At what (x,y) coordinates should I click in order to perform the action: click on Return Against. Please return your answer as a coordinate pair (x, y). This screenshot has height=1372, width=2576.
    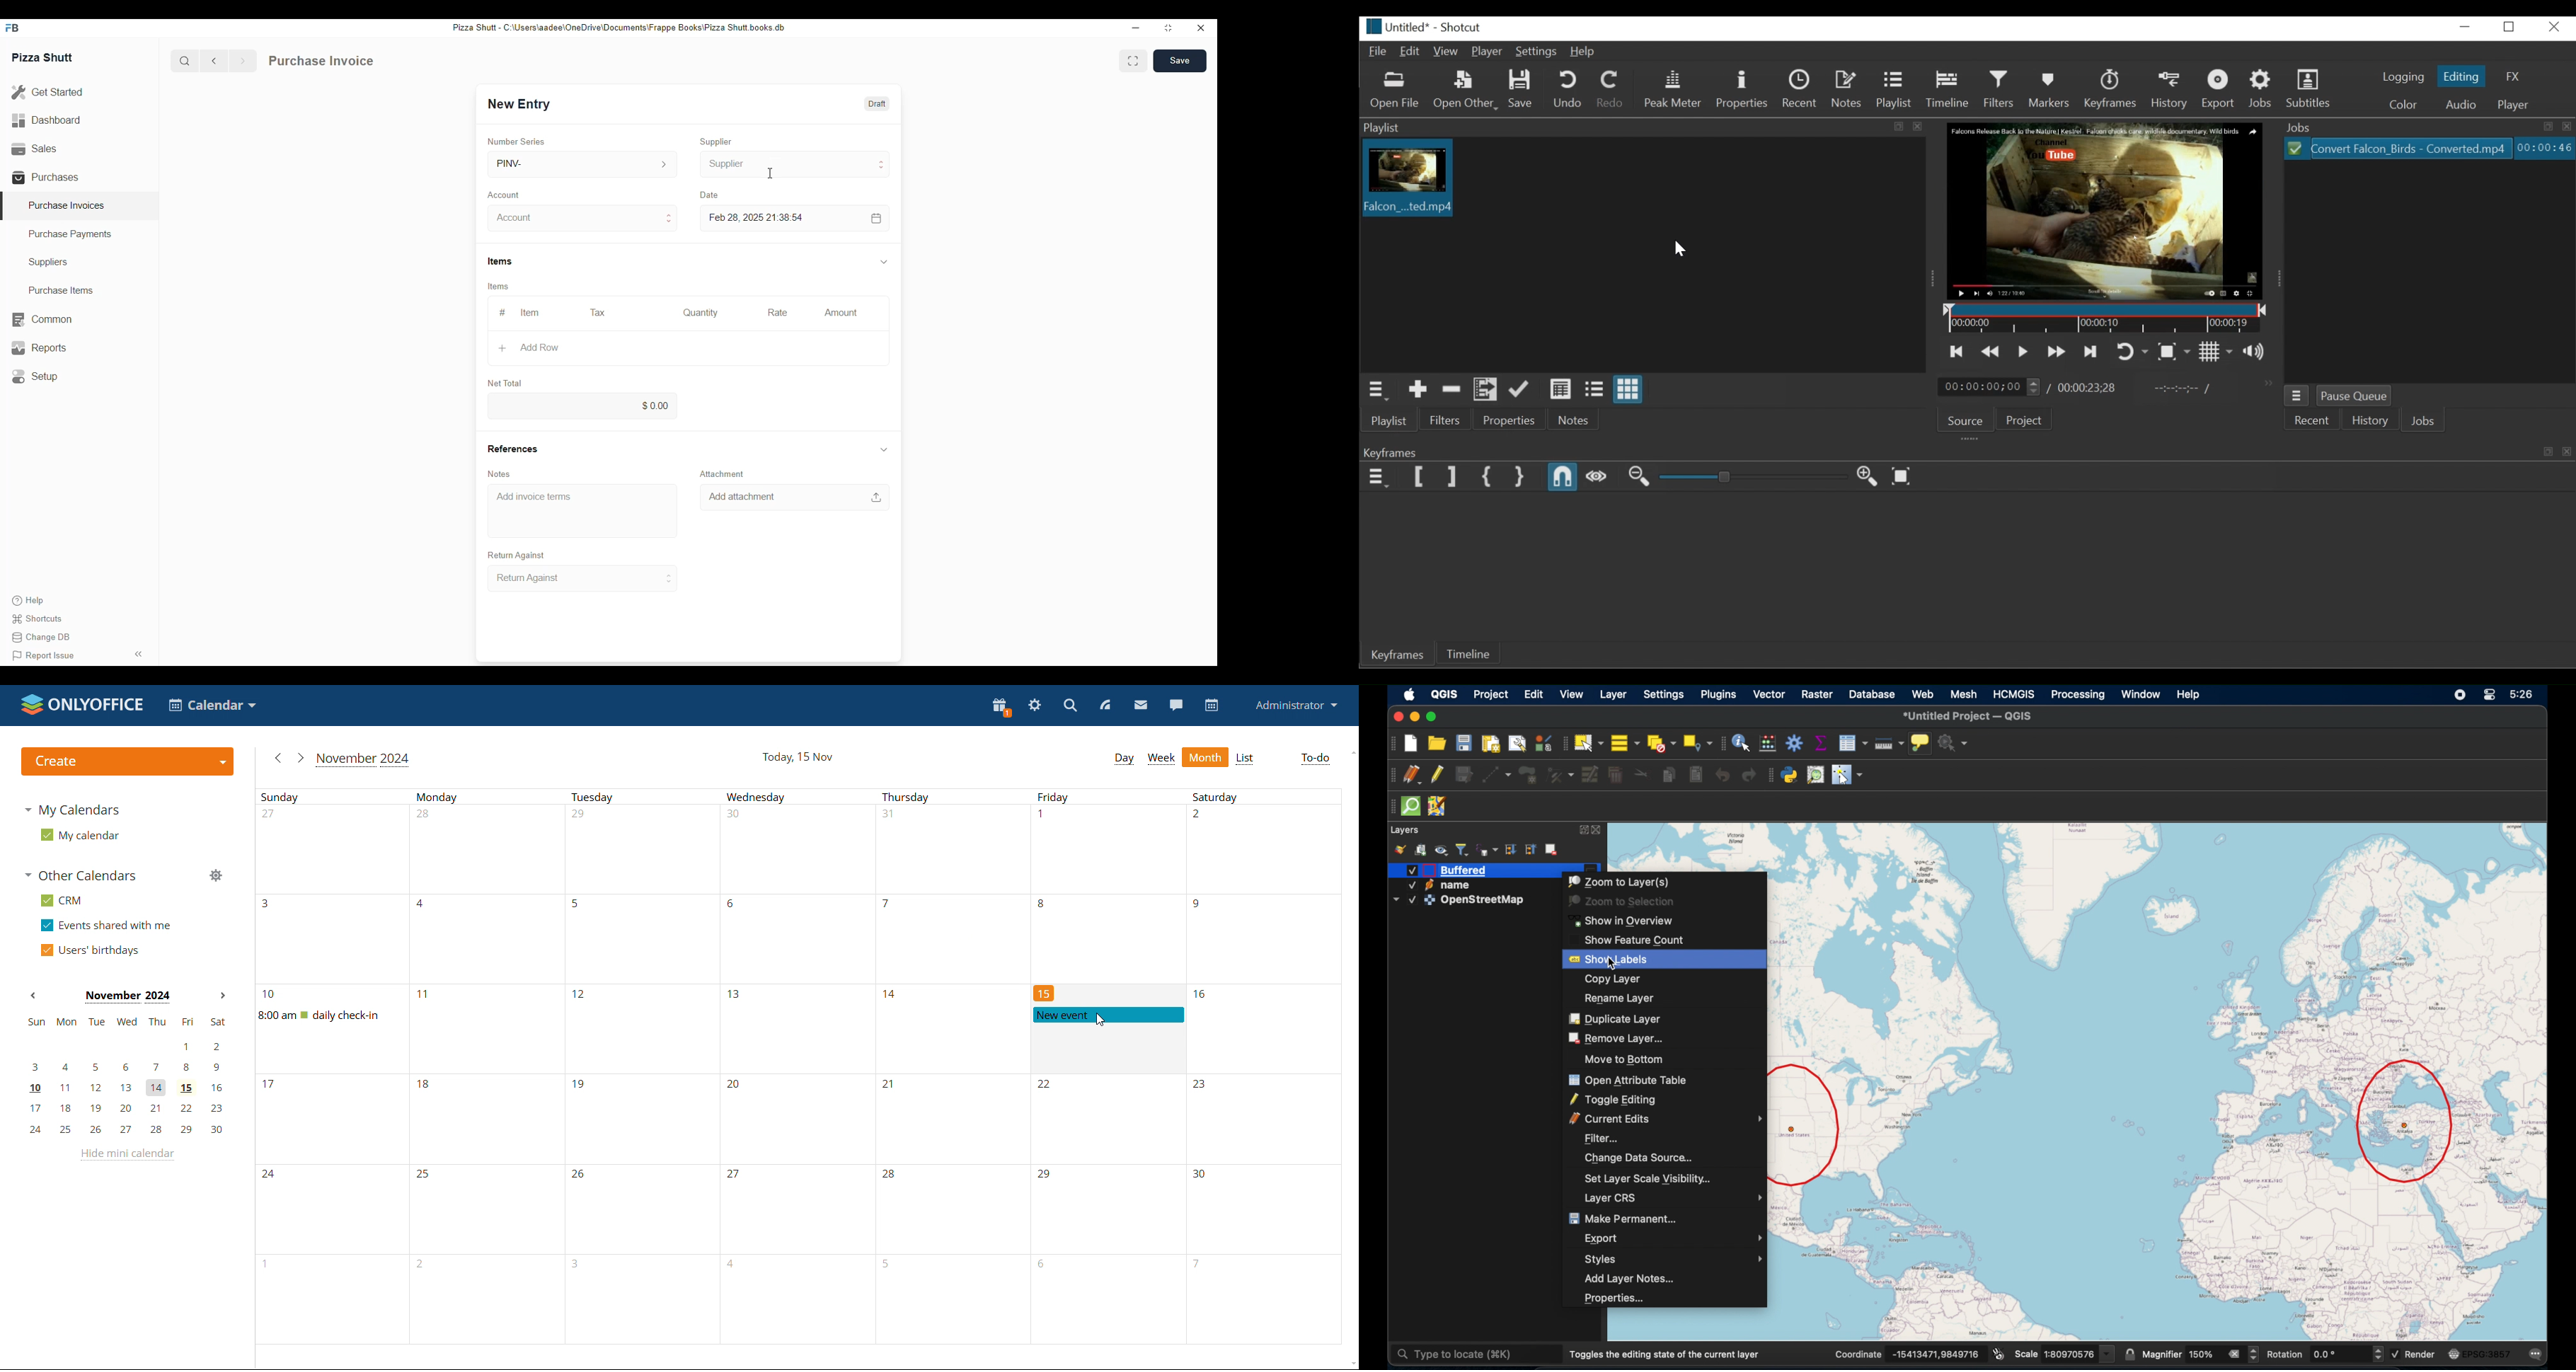
    Looking at the image, I should click on (516, 555).